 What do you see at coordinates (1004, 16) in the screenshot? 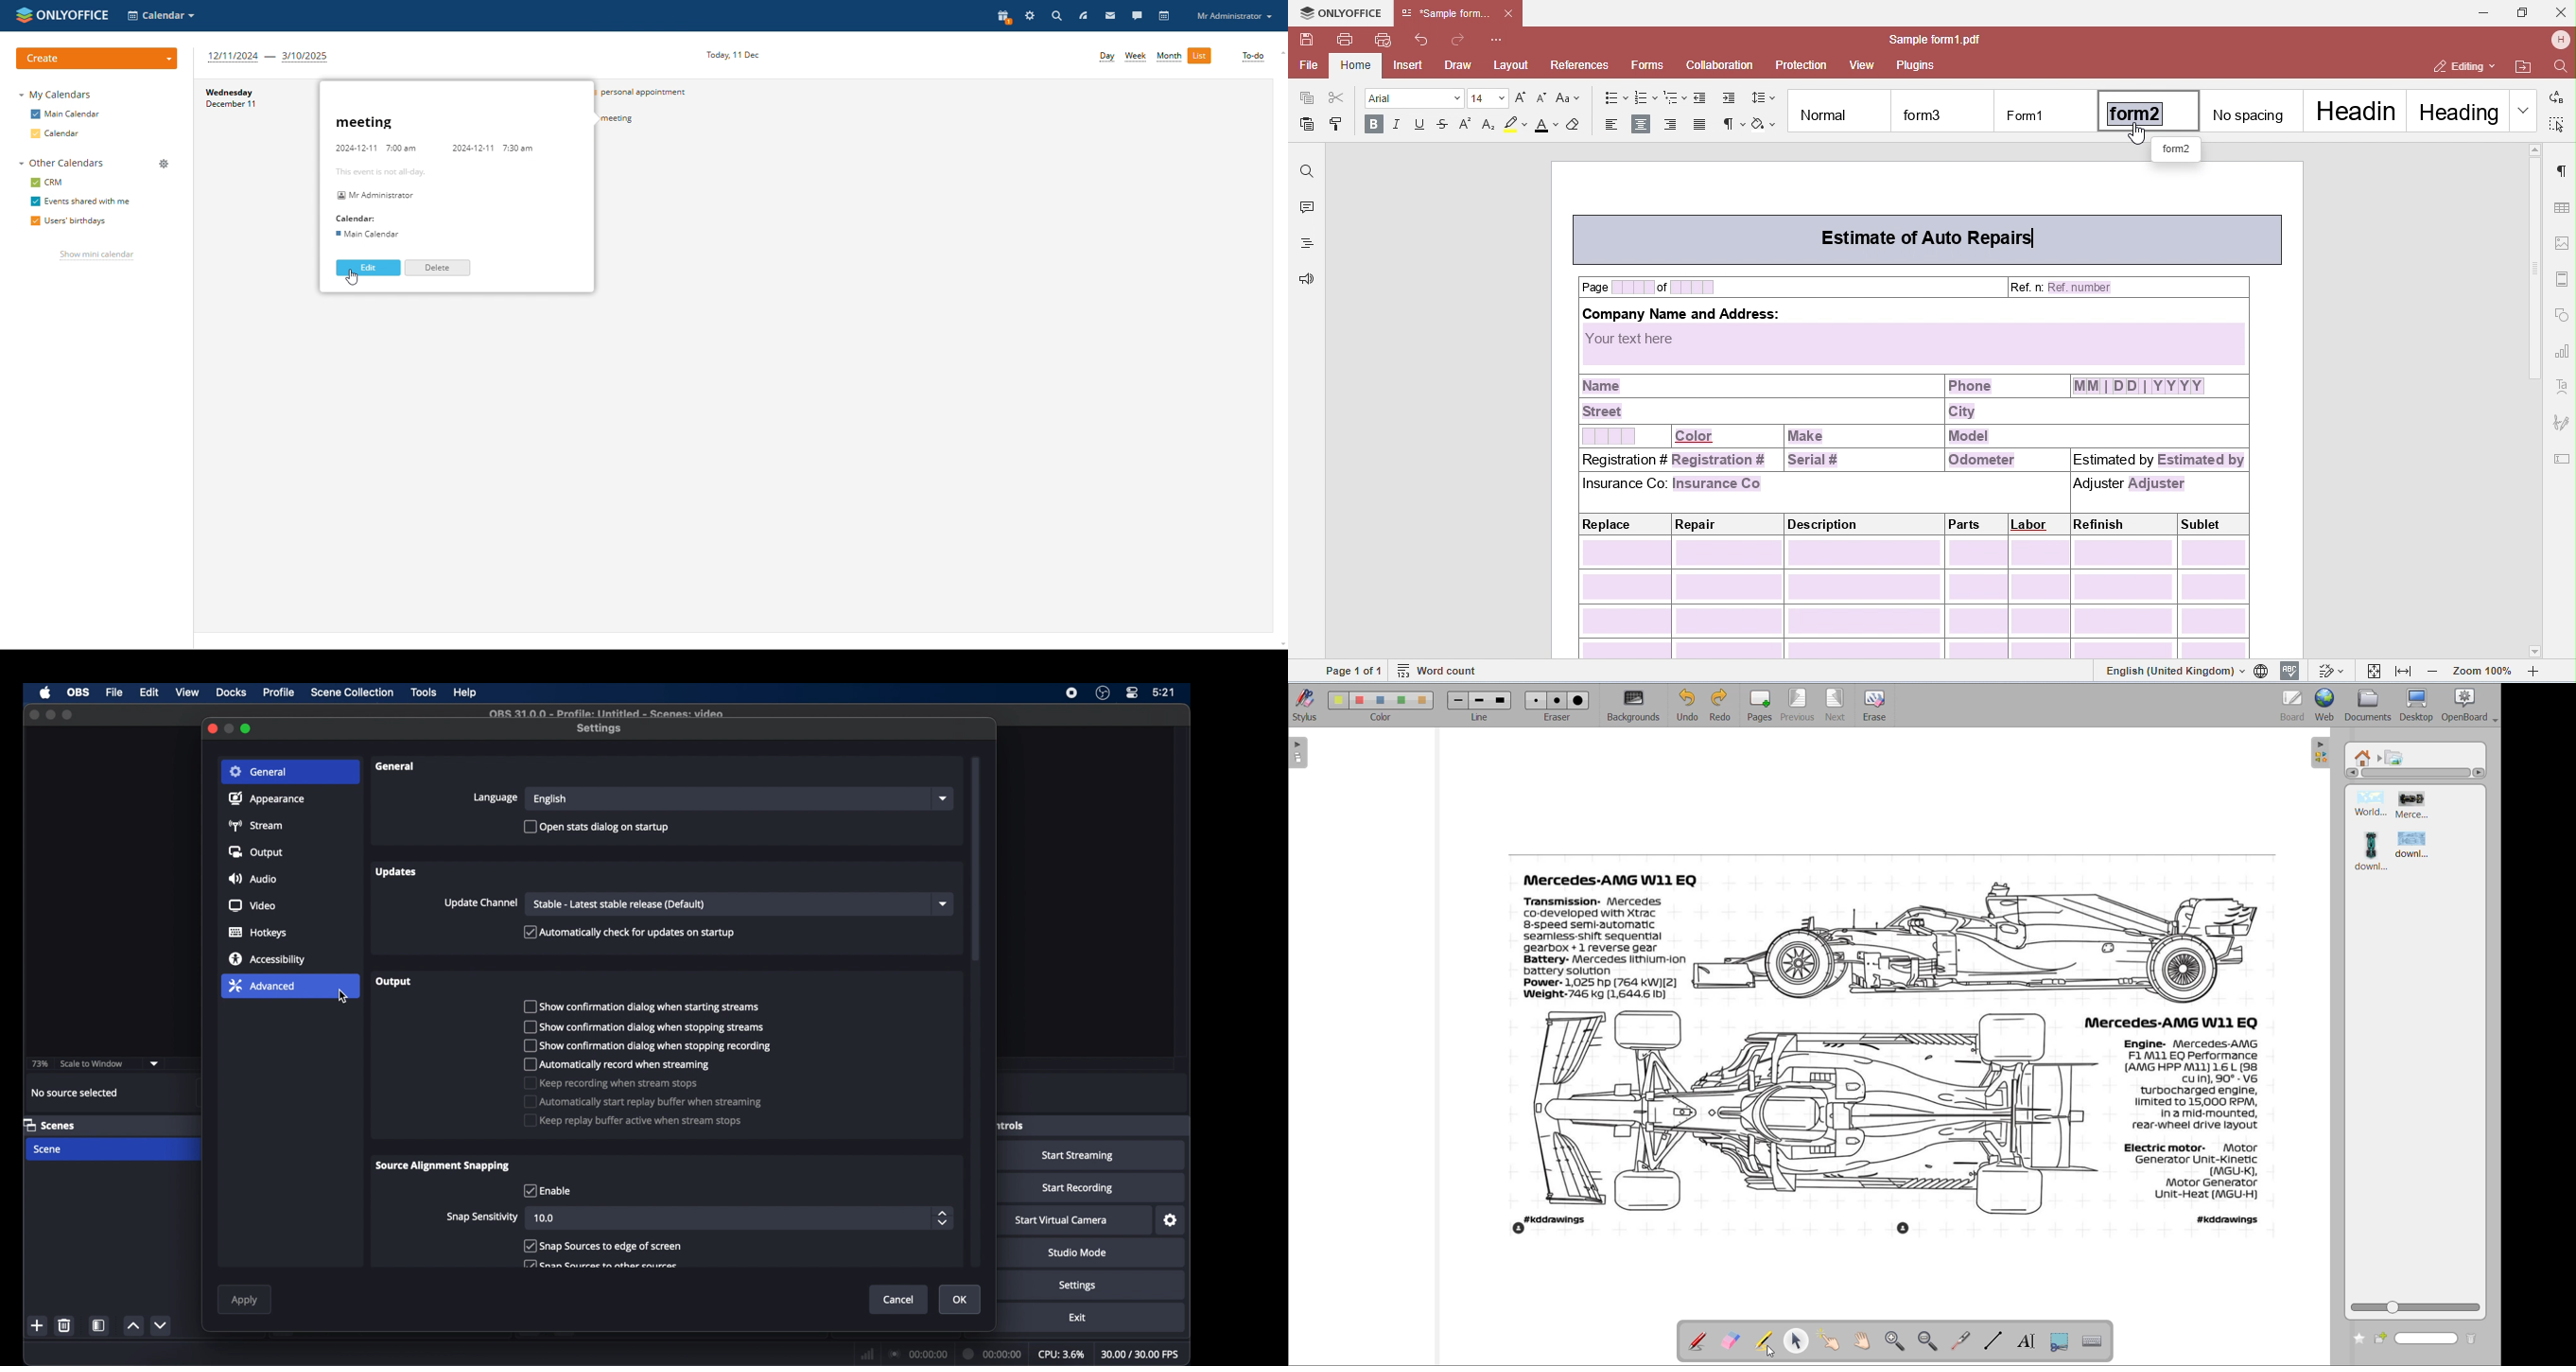
I see `present` at bounding box center [1004, 16].